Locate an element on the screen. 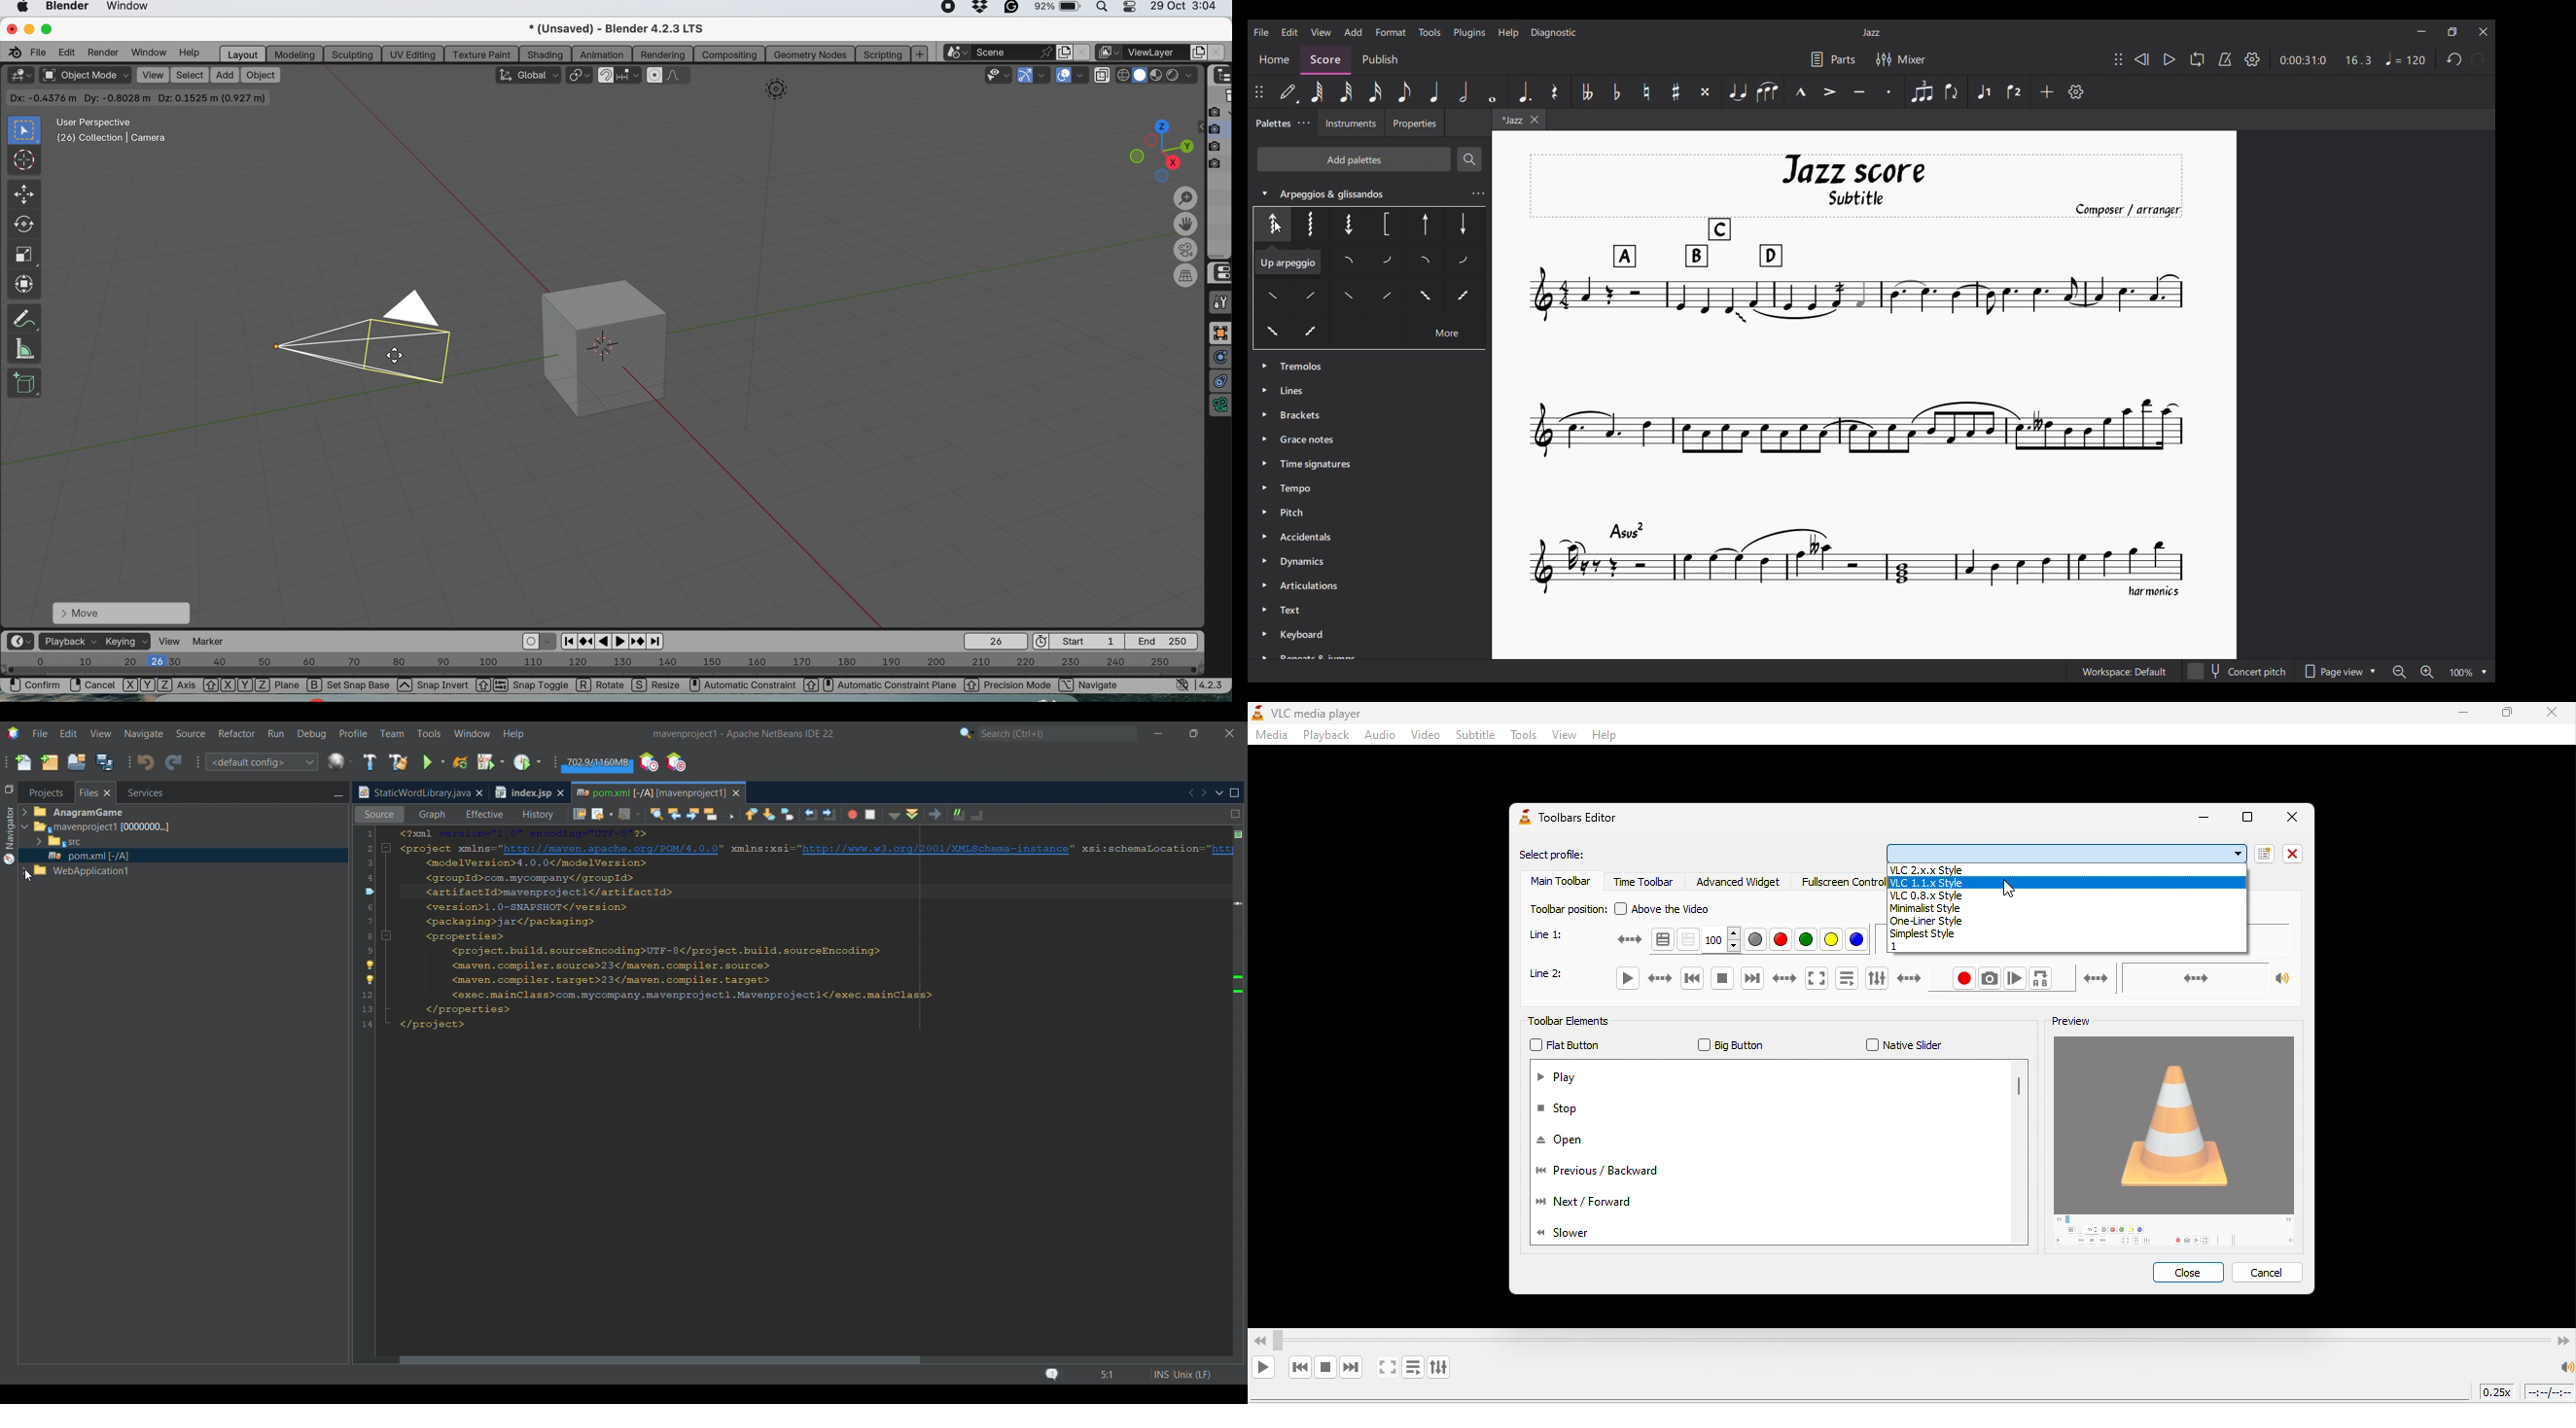 This screenshot has width=2576, height=1428.  is located at coordinates (1385, 294).